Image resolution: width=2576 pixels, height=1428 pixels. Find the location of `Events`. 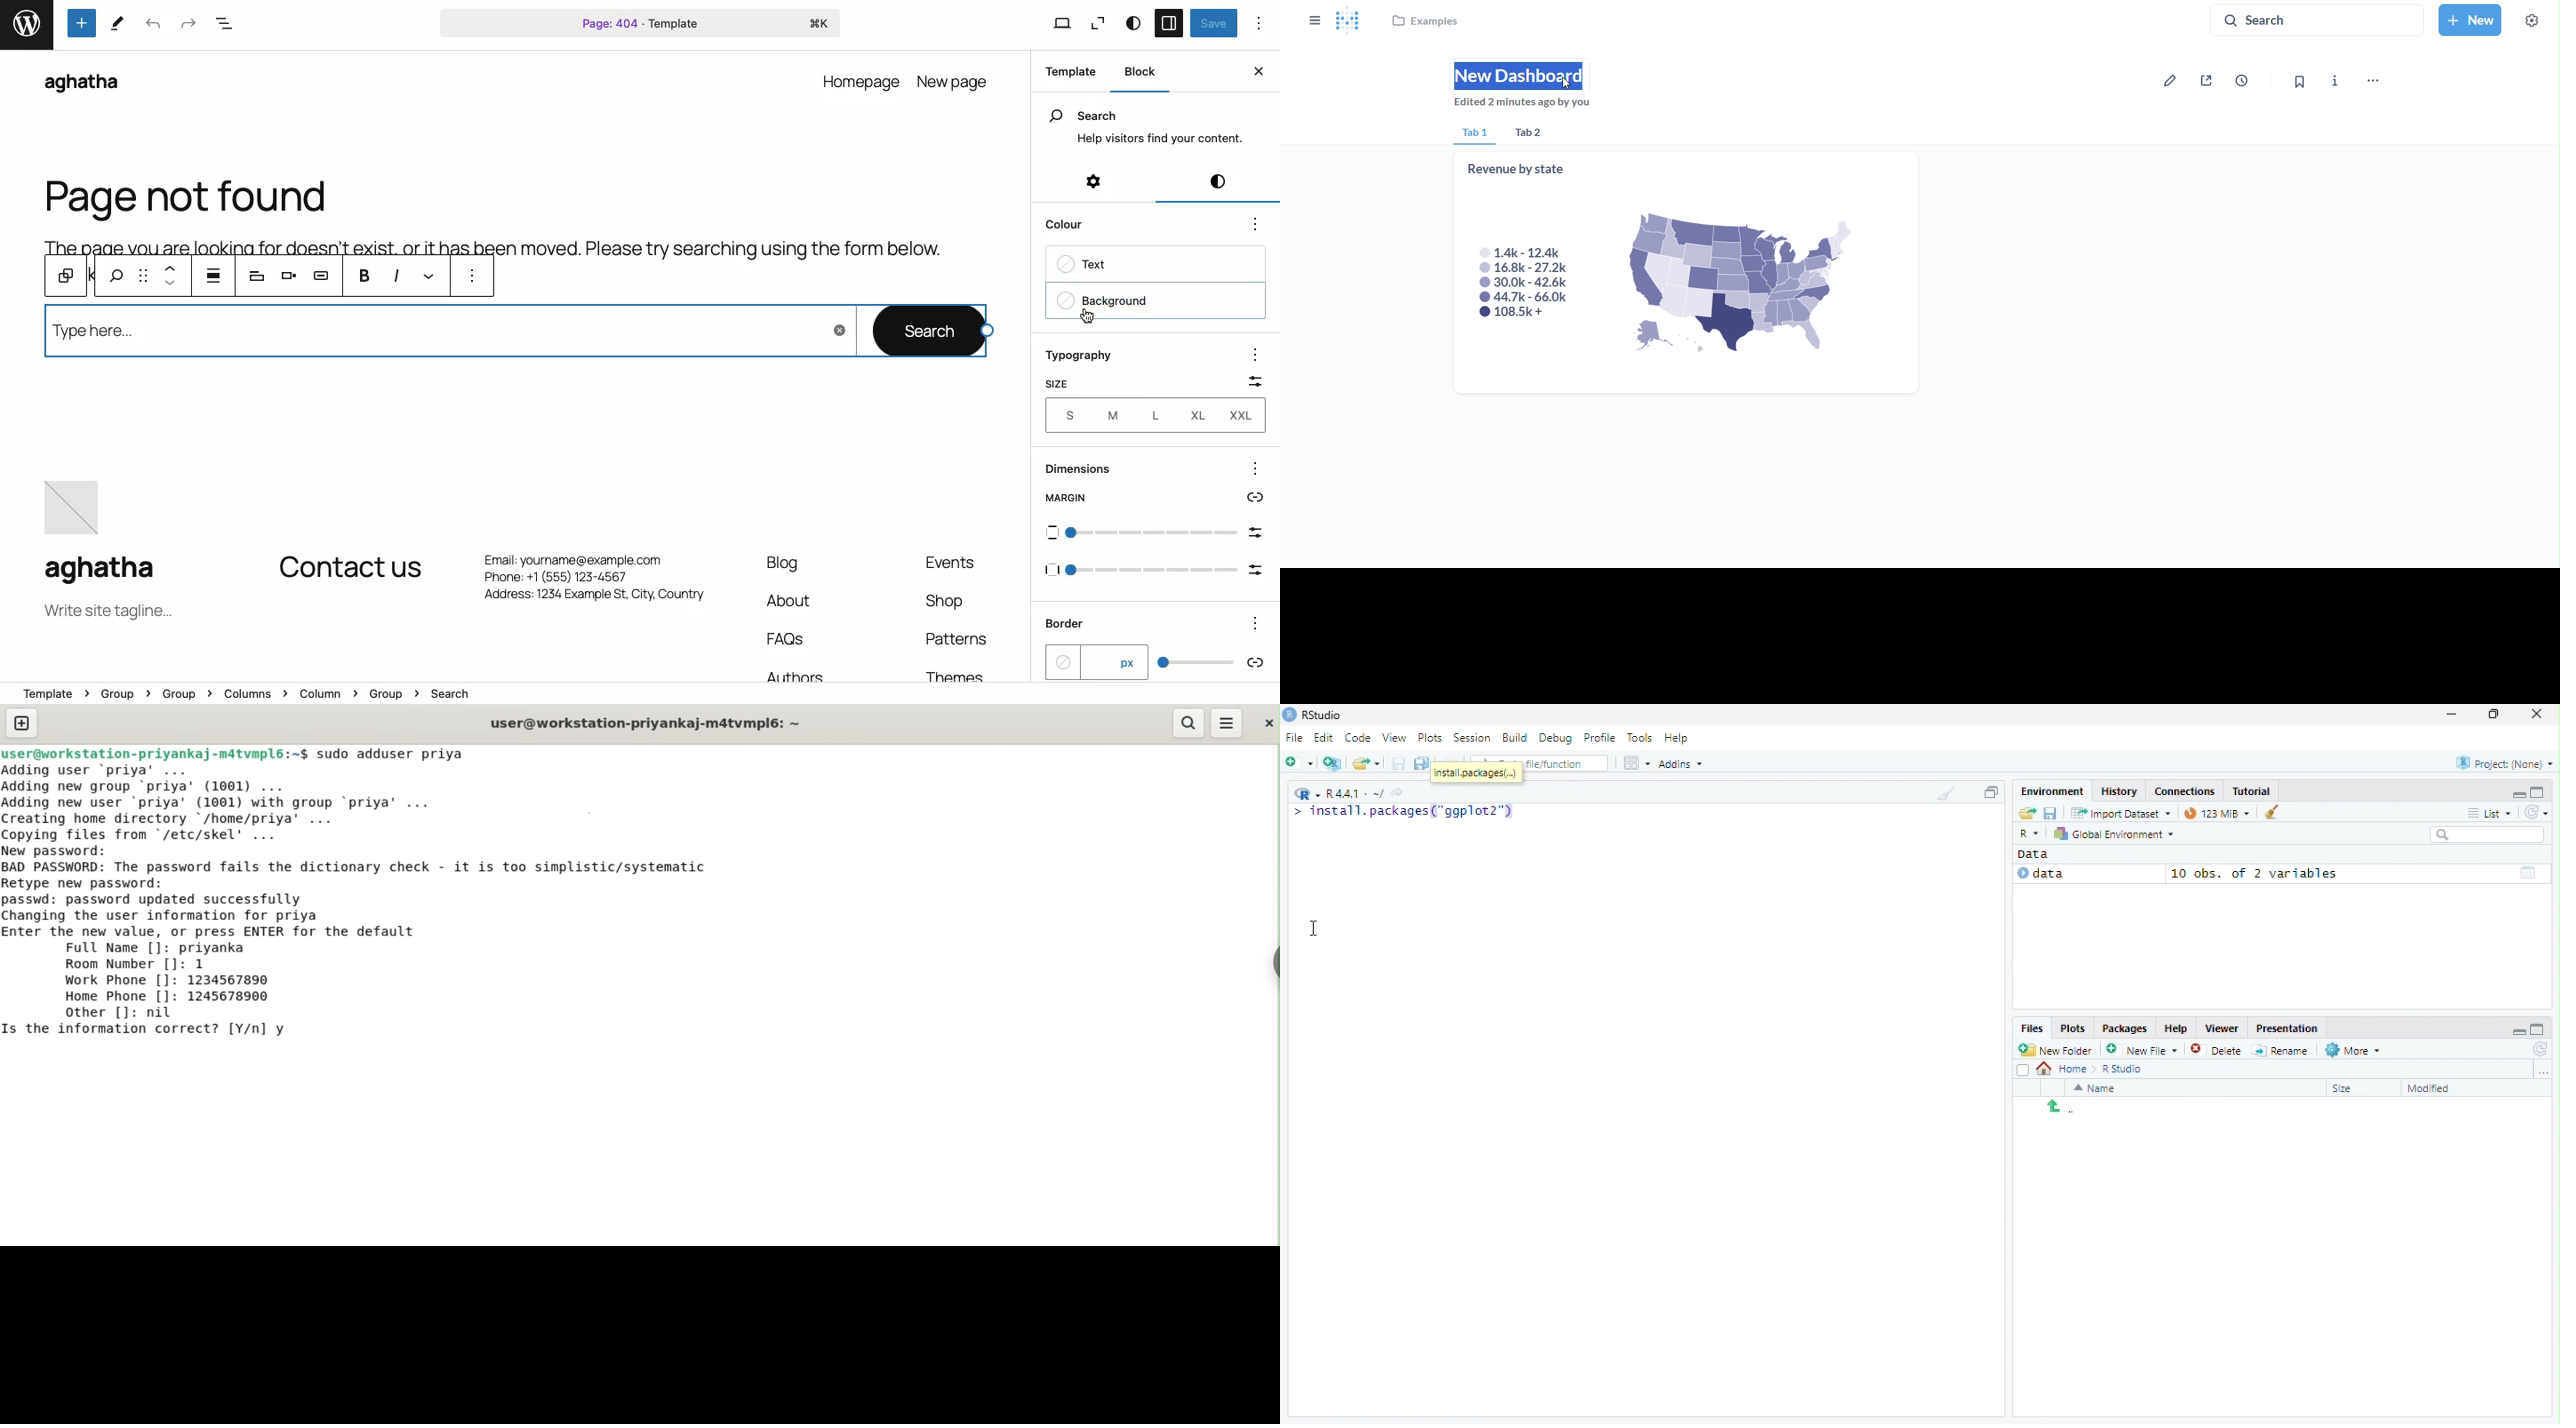

Events is located at coordinates (952, 564).